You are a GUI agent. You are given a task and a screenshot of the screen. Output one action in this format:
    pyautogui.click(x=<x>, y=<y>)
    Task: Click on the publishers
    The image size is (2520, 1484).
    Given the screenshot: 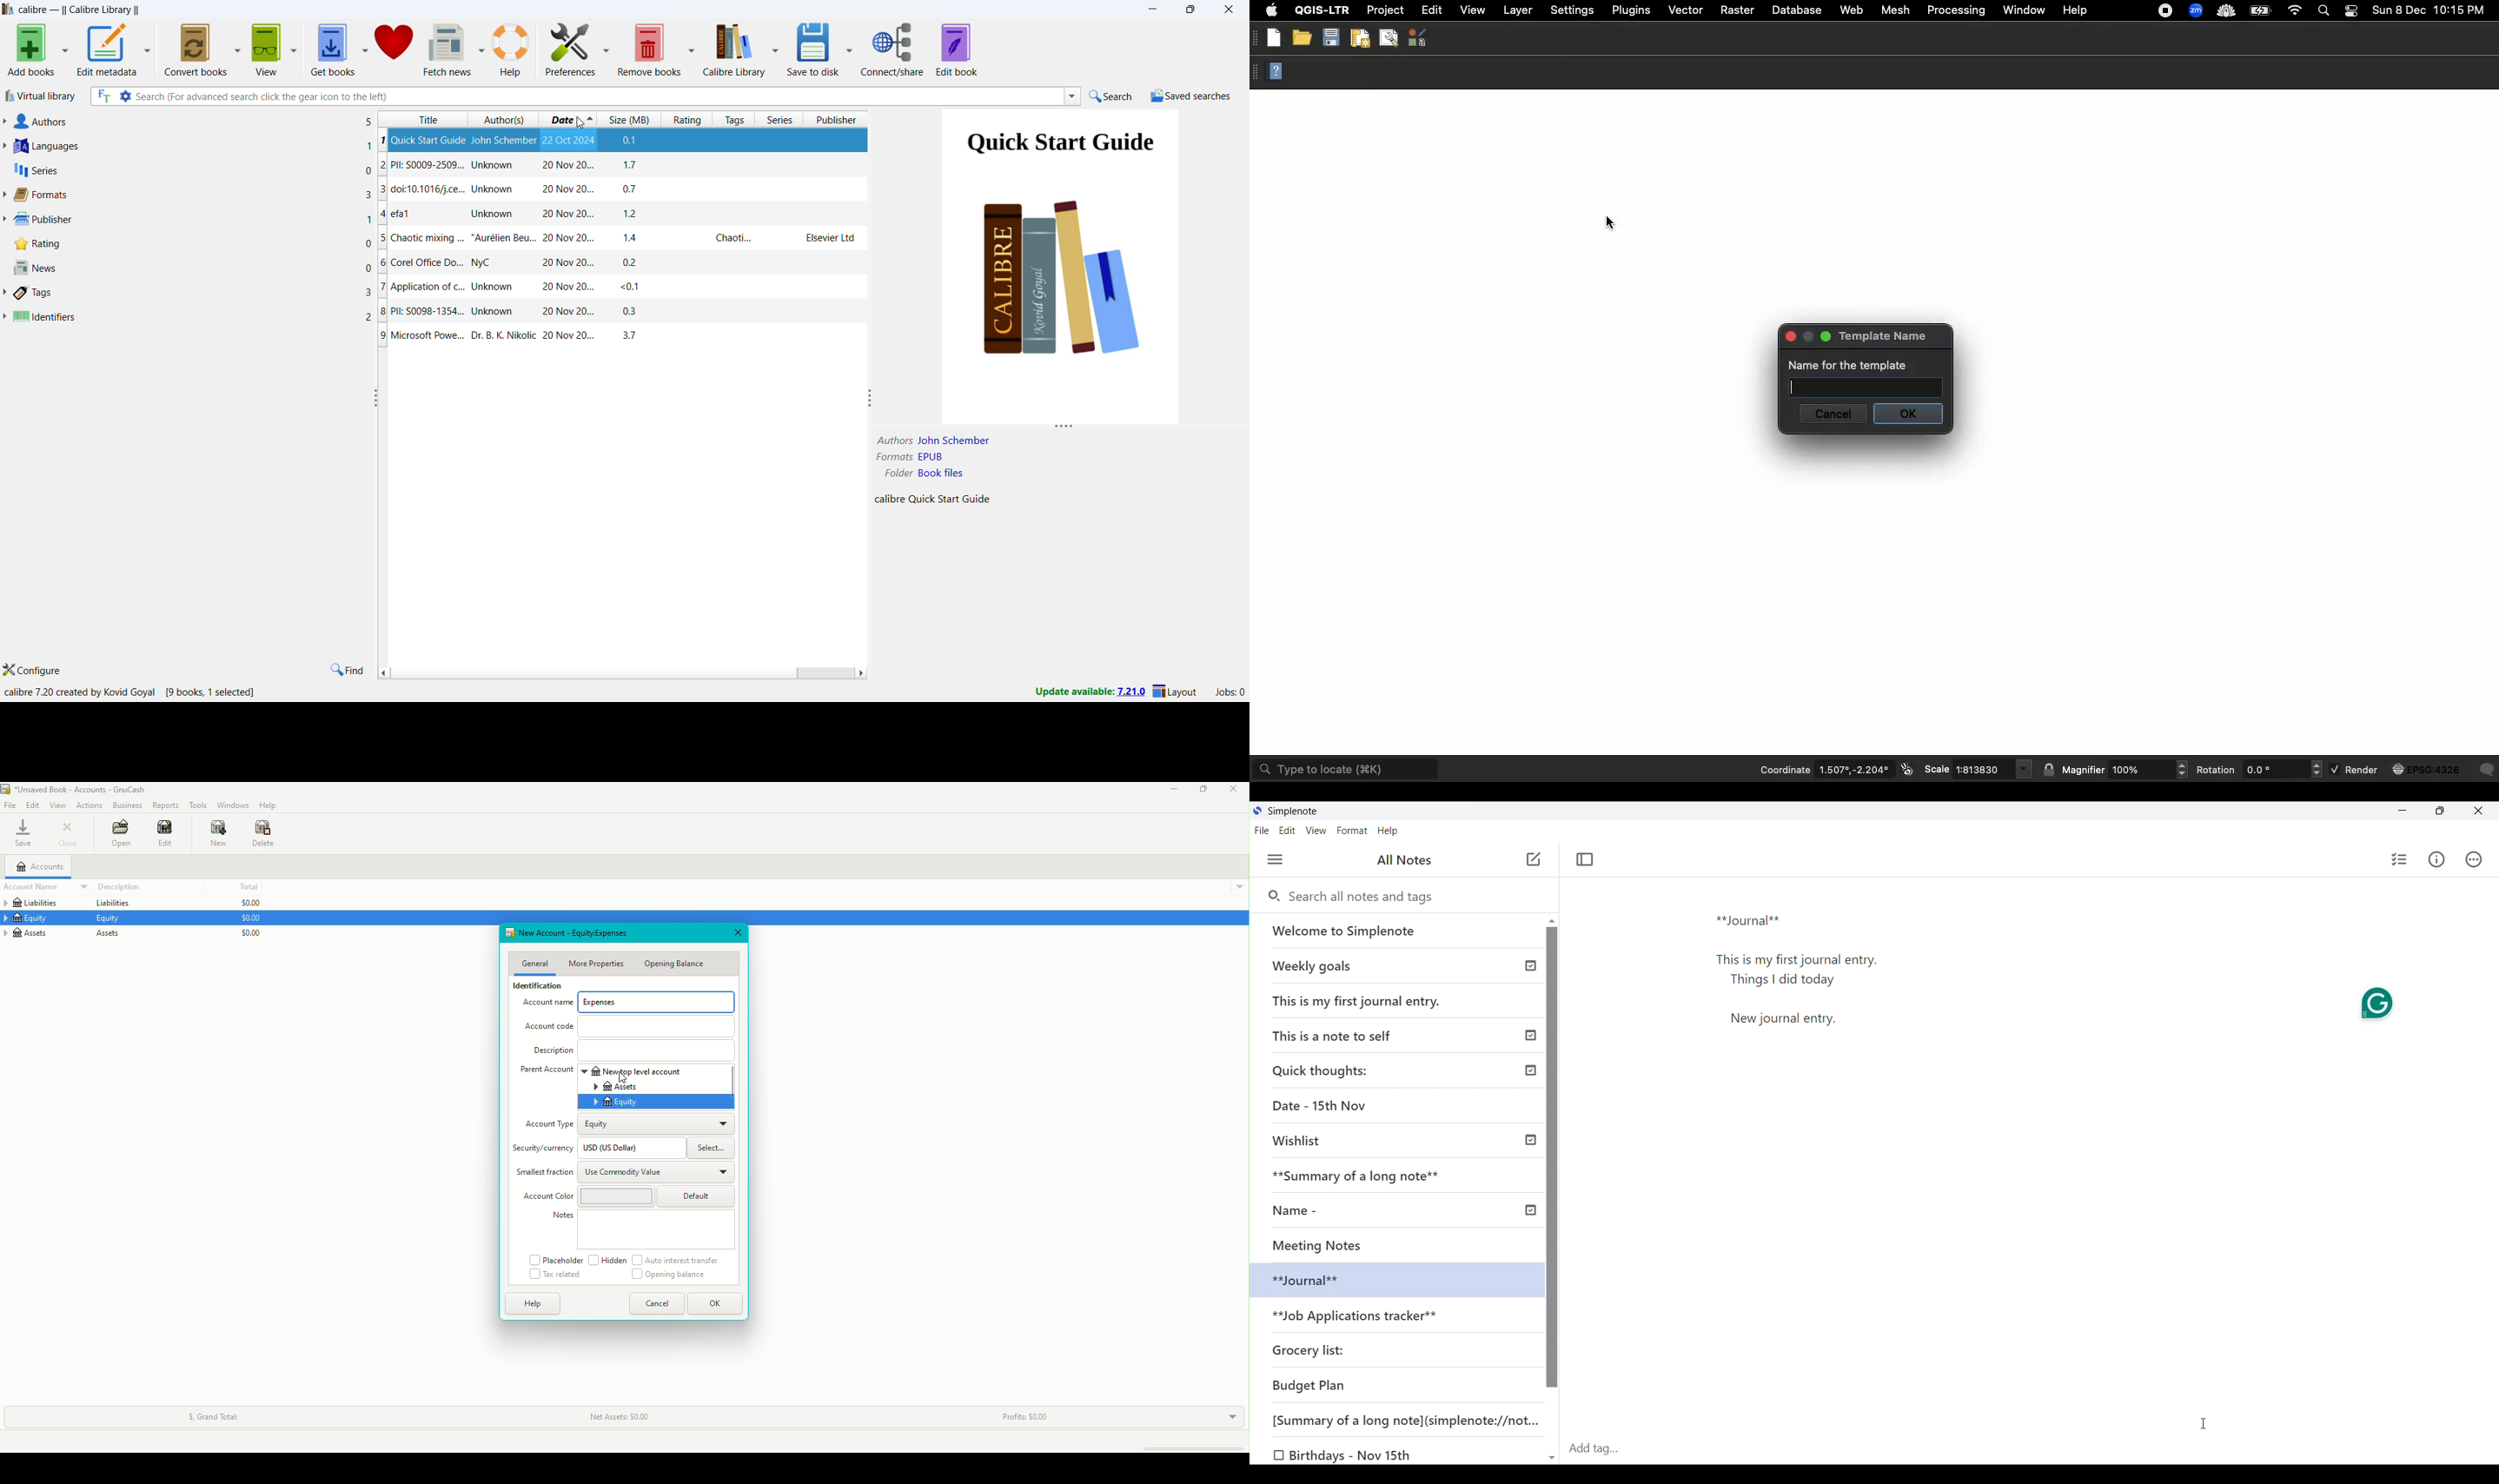 What is the action you would take?
    pyautogui.click(x=193, y=220)
    